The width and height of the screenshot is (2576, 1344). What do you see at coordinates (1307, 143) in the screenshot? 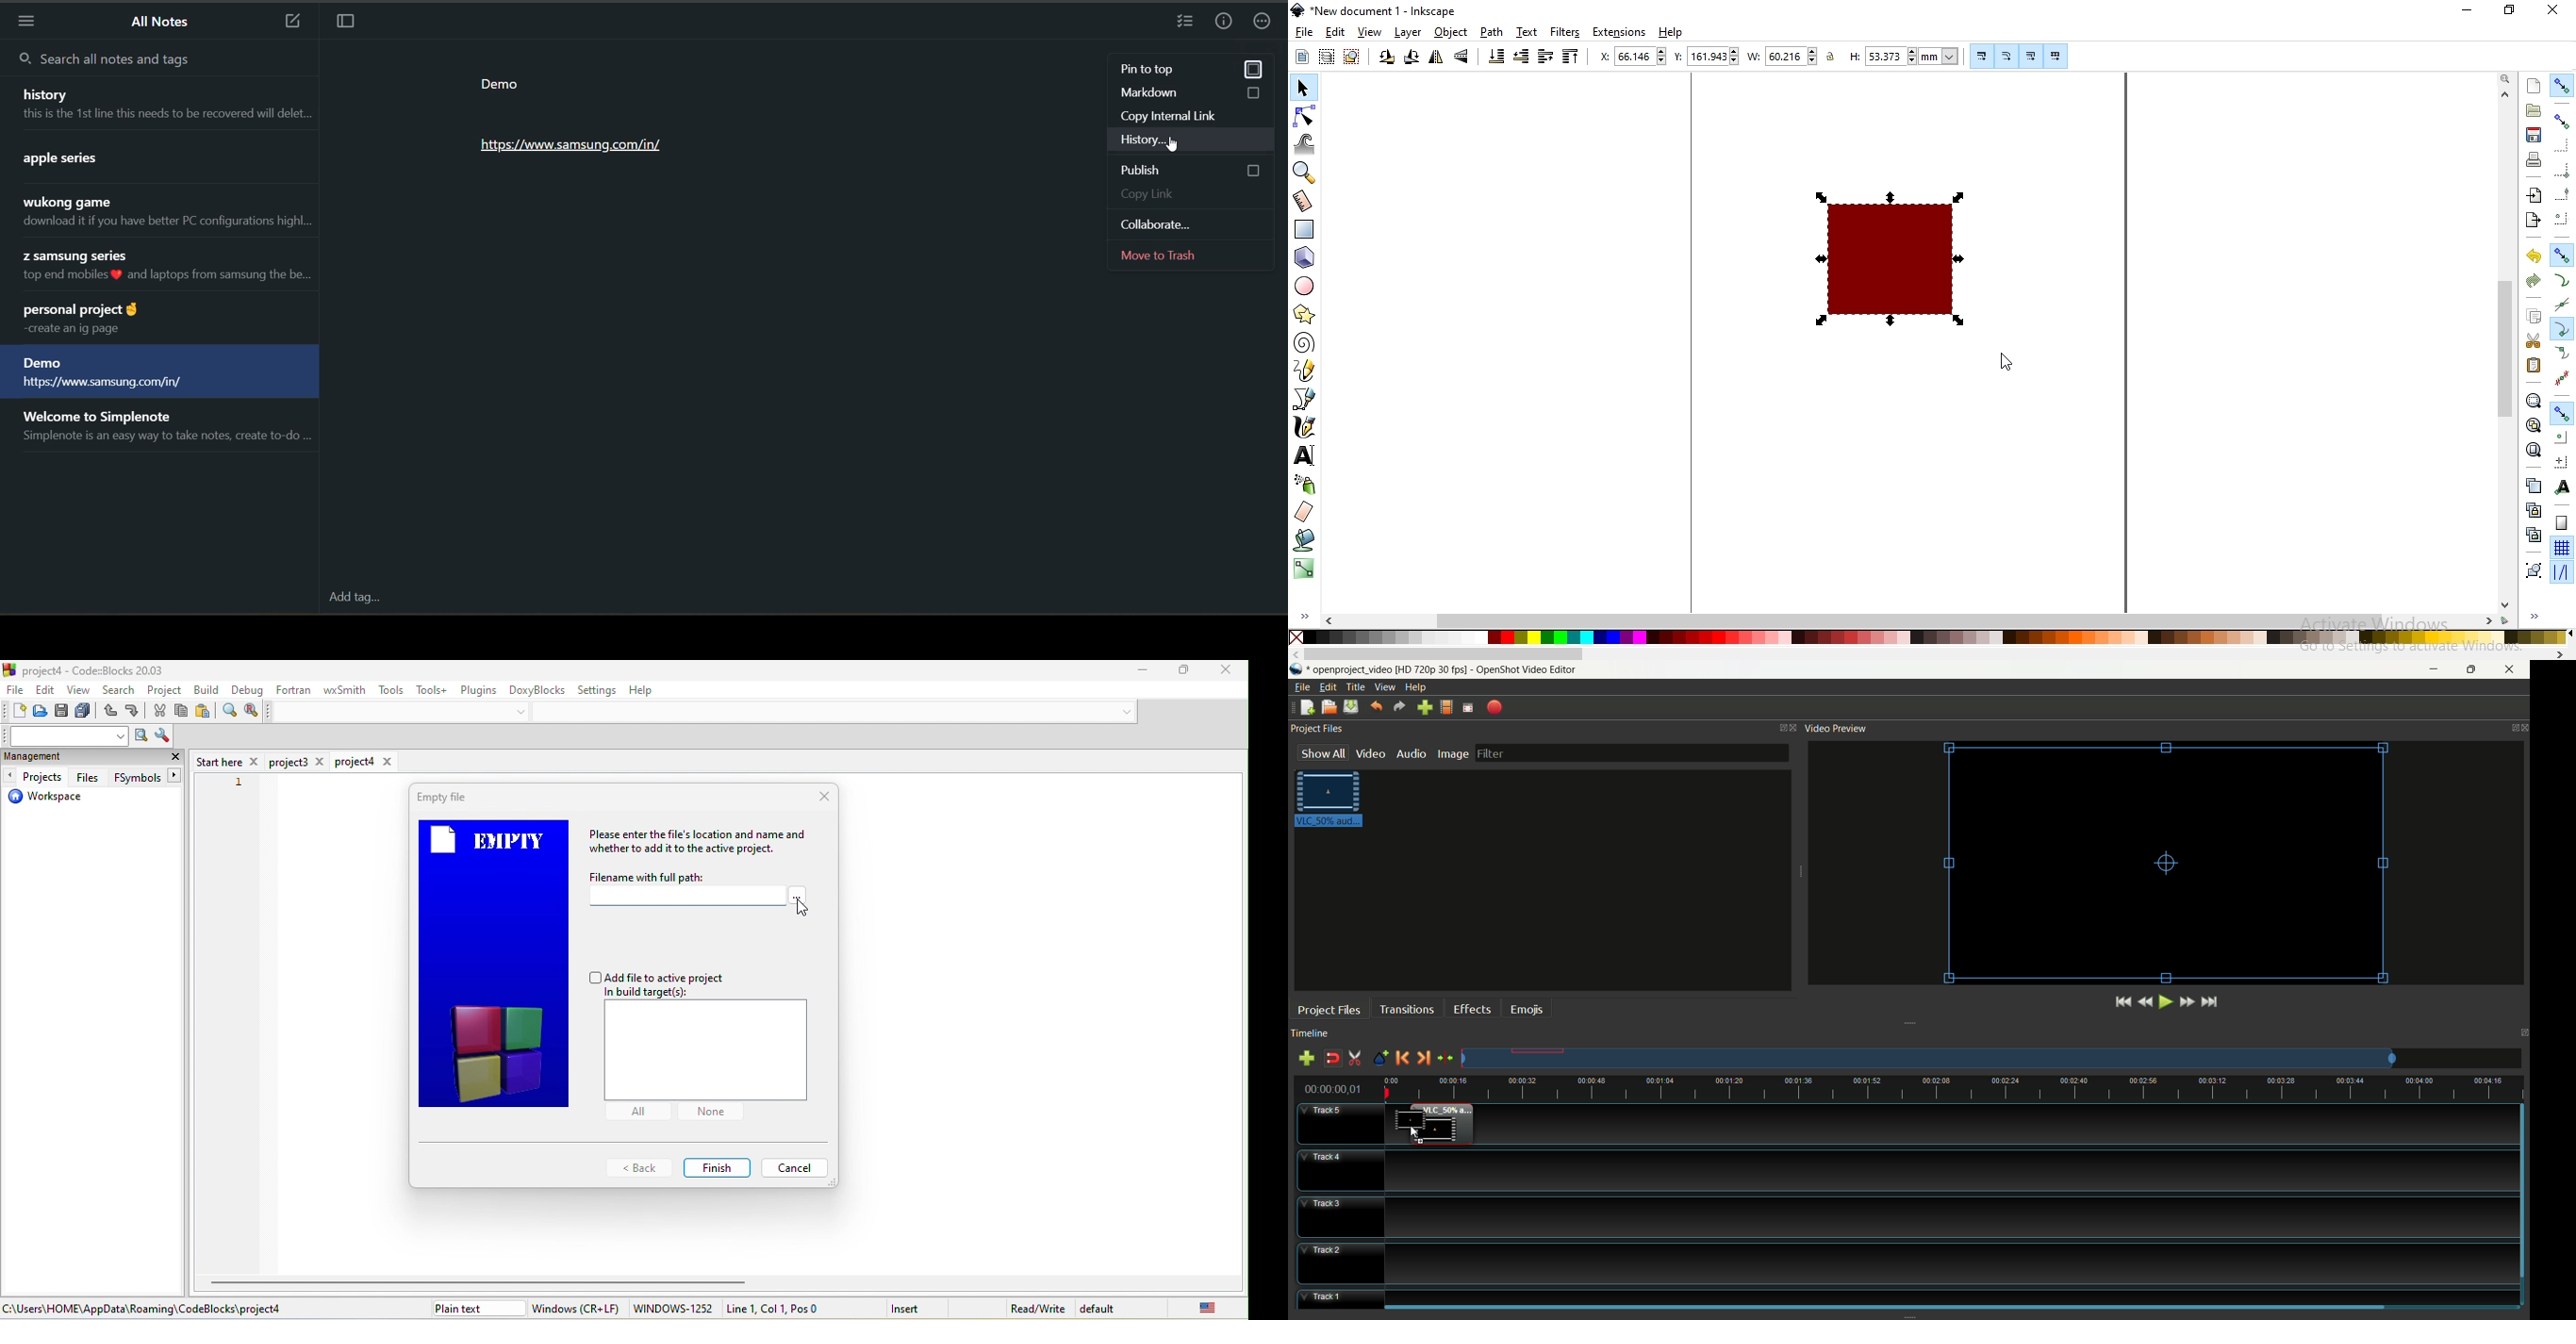
I see `tweak objects by sculpting or painting` at bounding box center [1307, 143].